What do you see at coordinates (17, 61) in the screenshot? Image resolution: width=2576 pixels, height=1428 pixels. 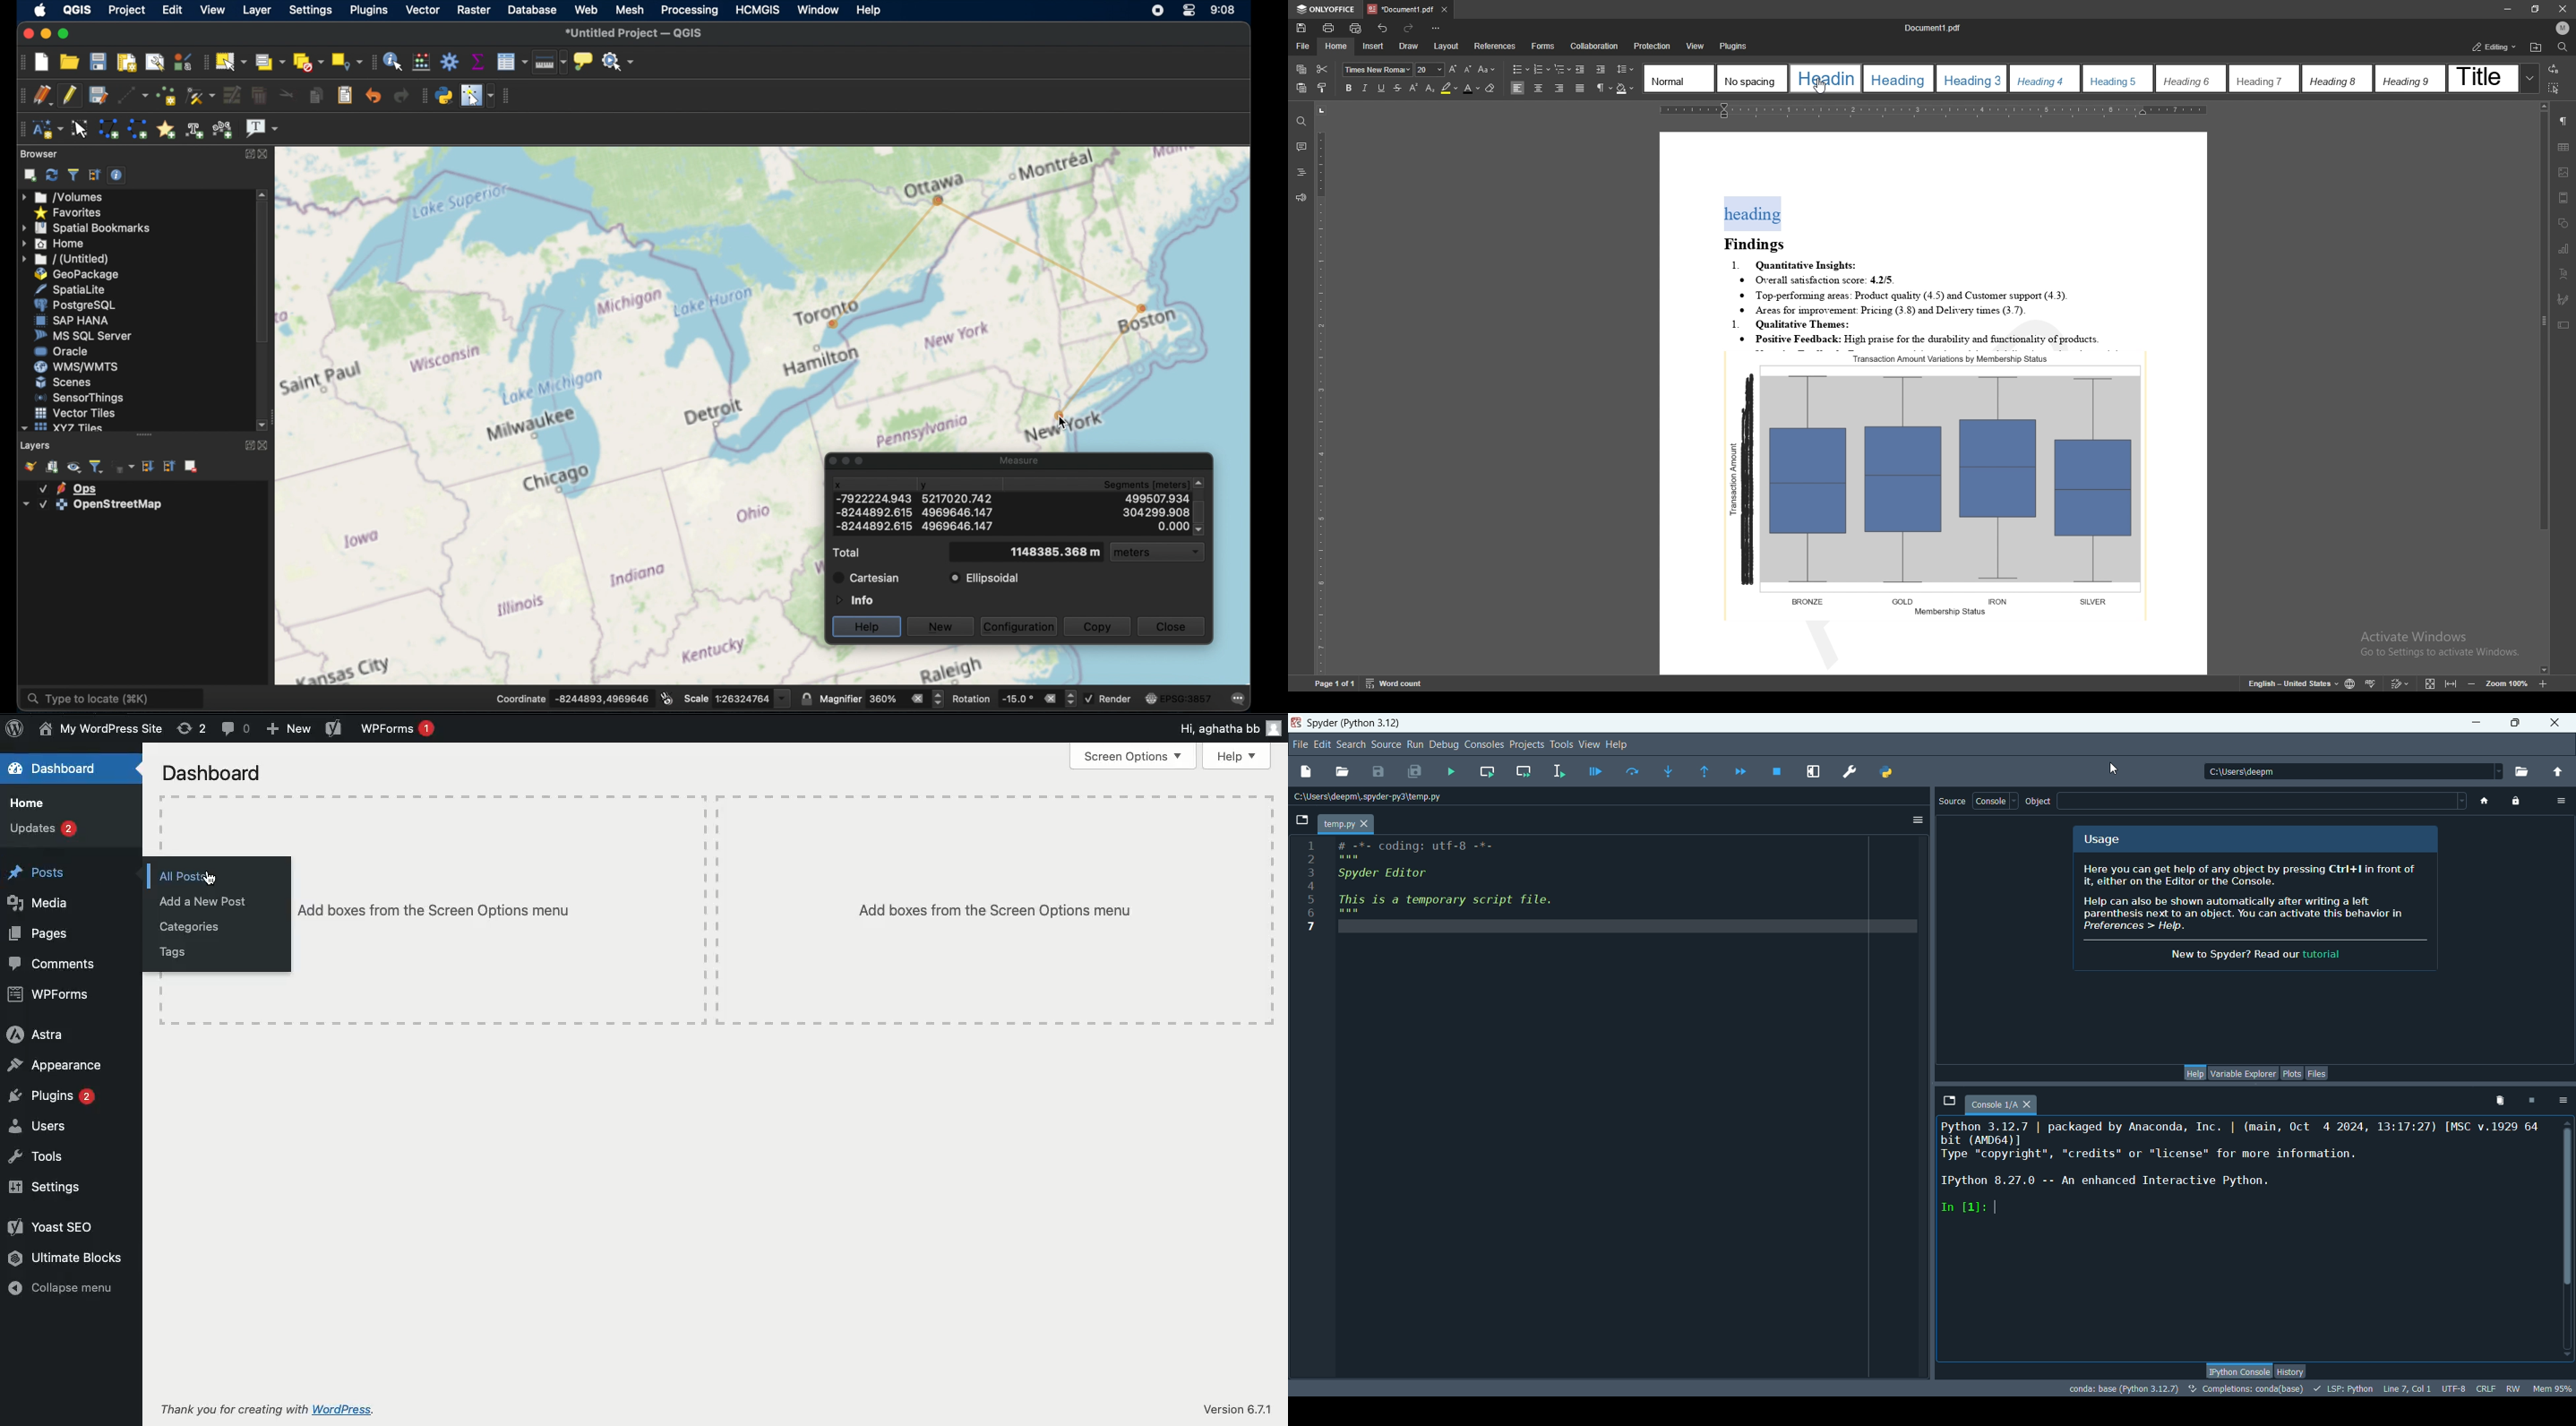 I see `project toolbar` at bounding box center [17, 61].